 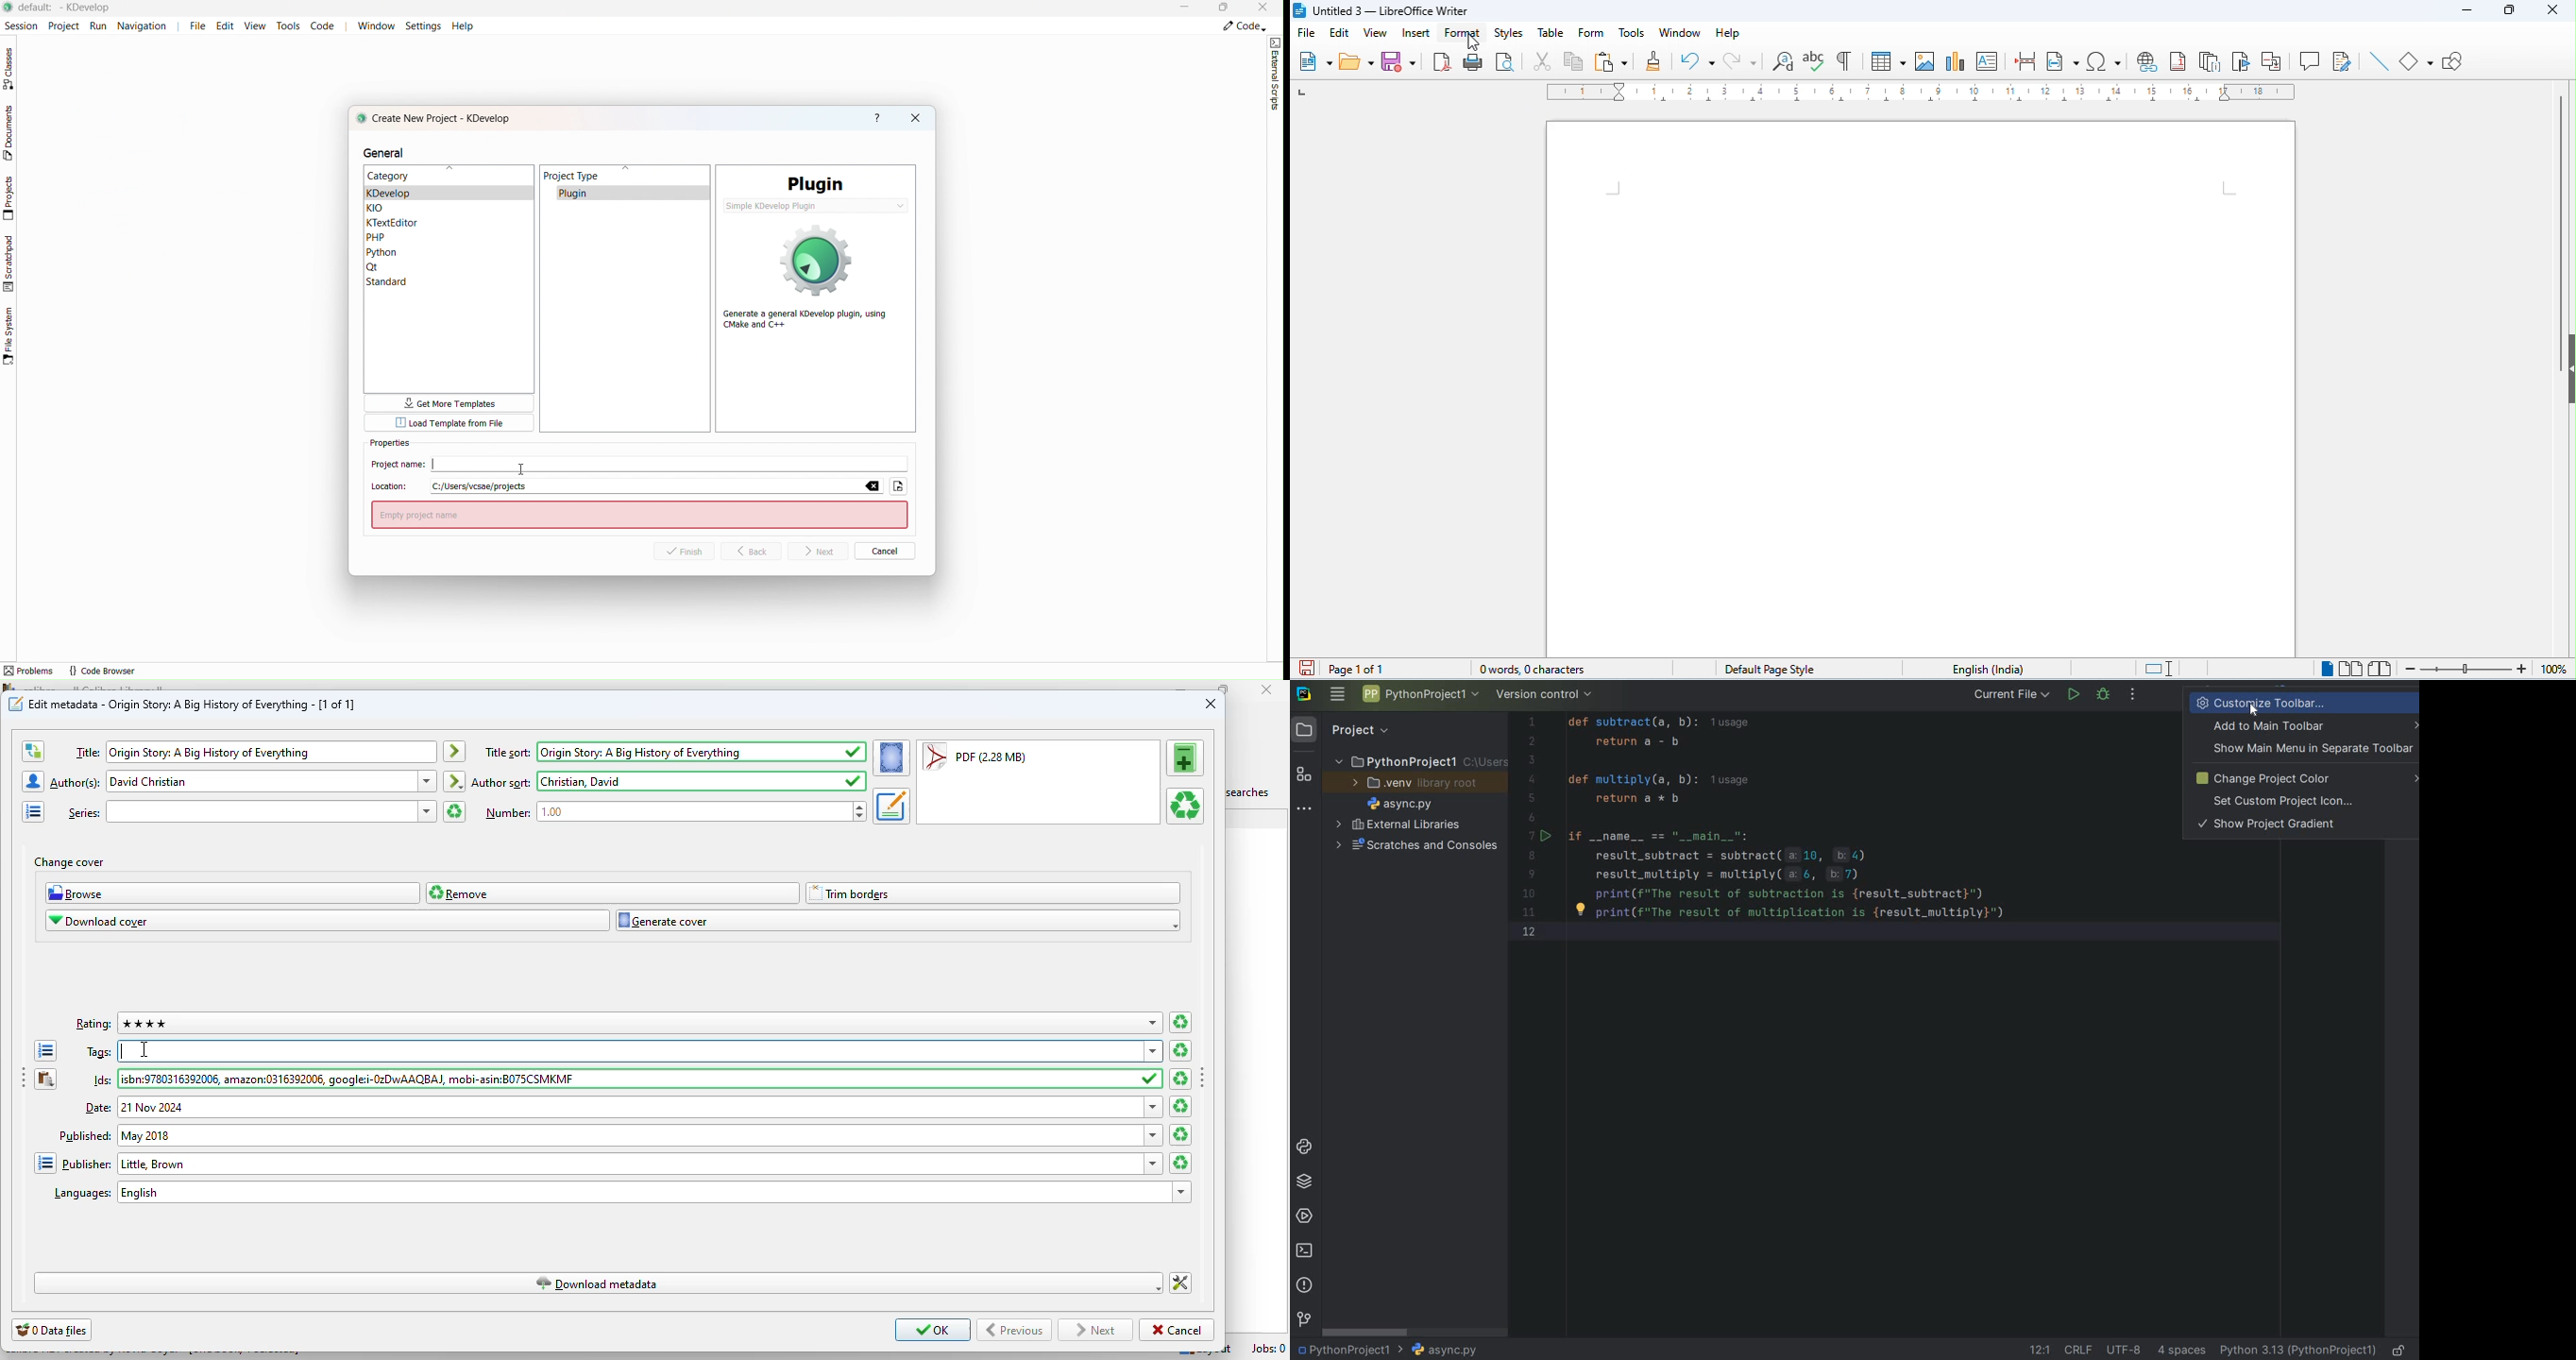 I want to click on automatically create the title sort entry based on the current title entry, so click(x=454, y=752).